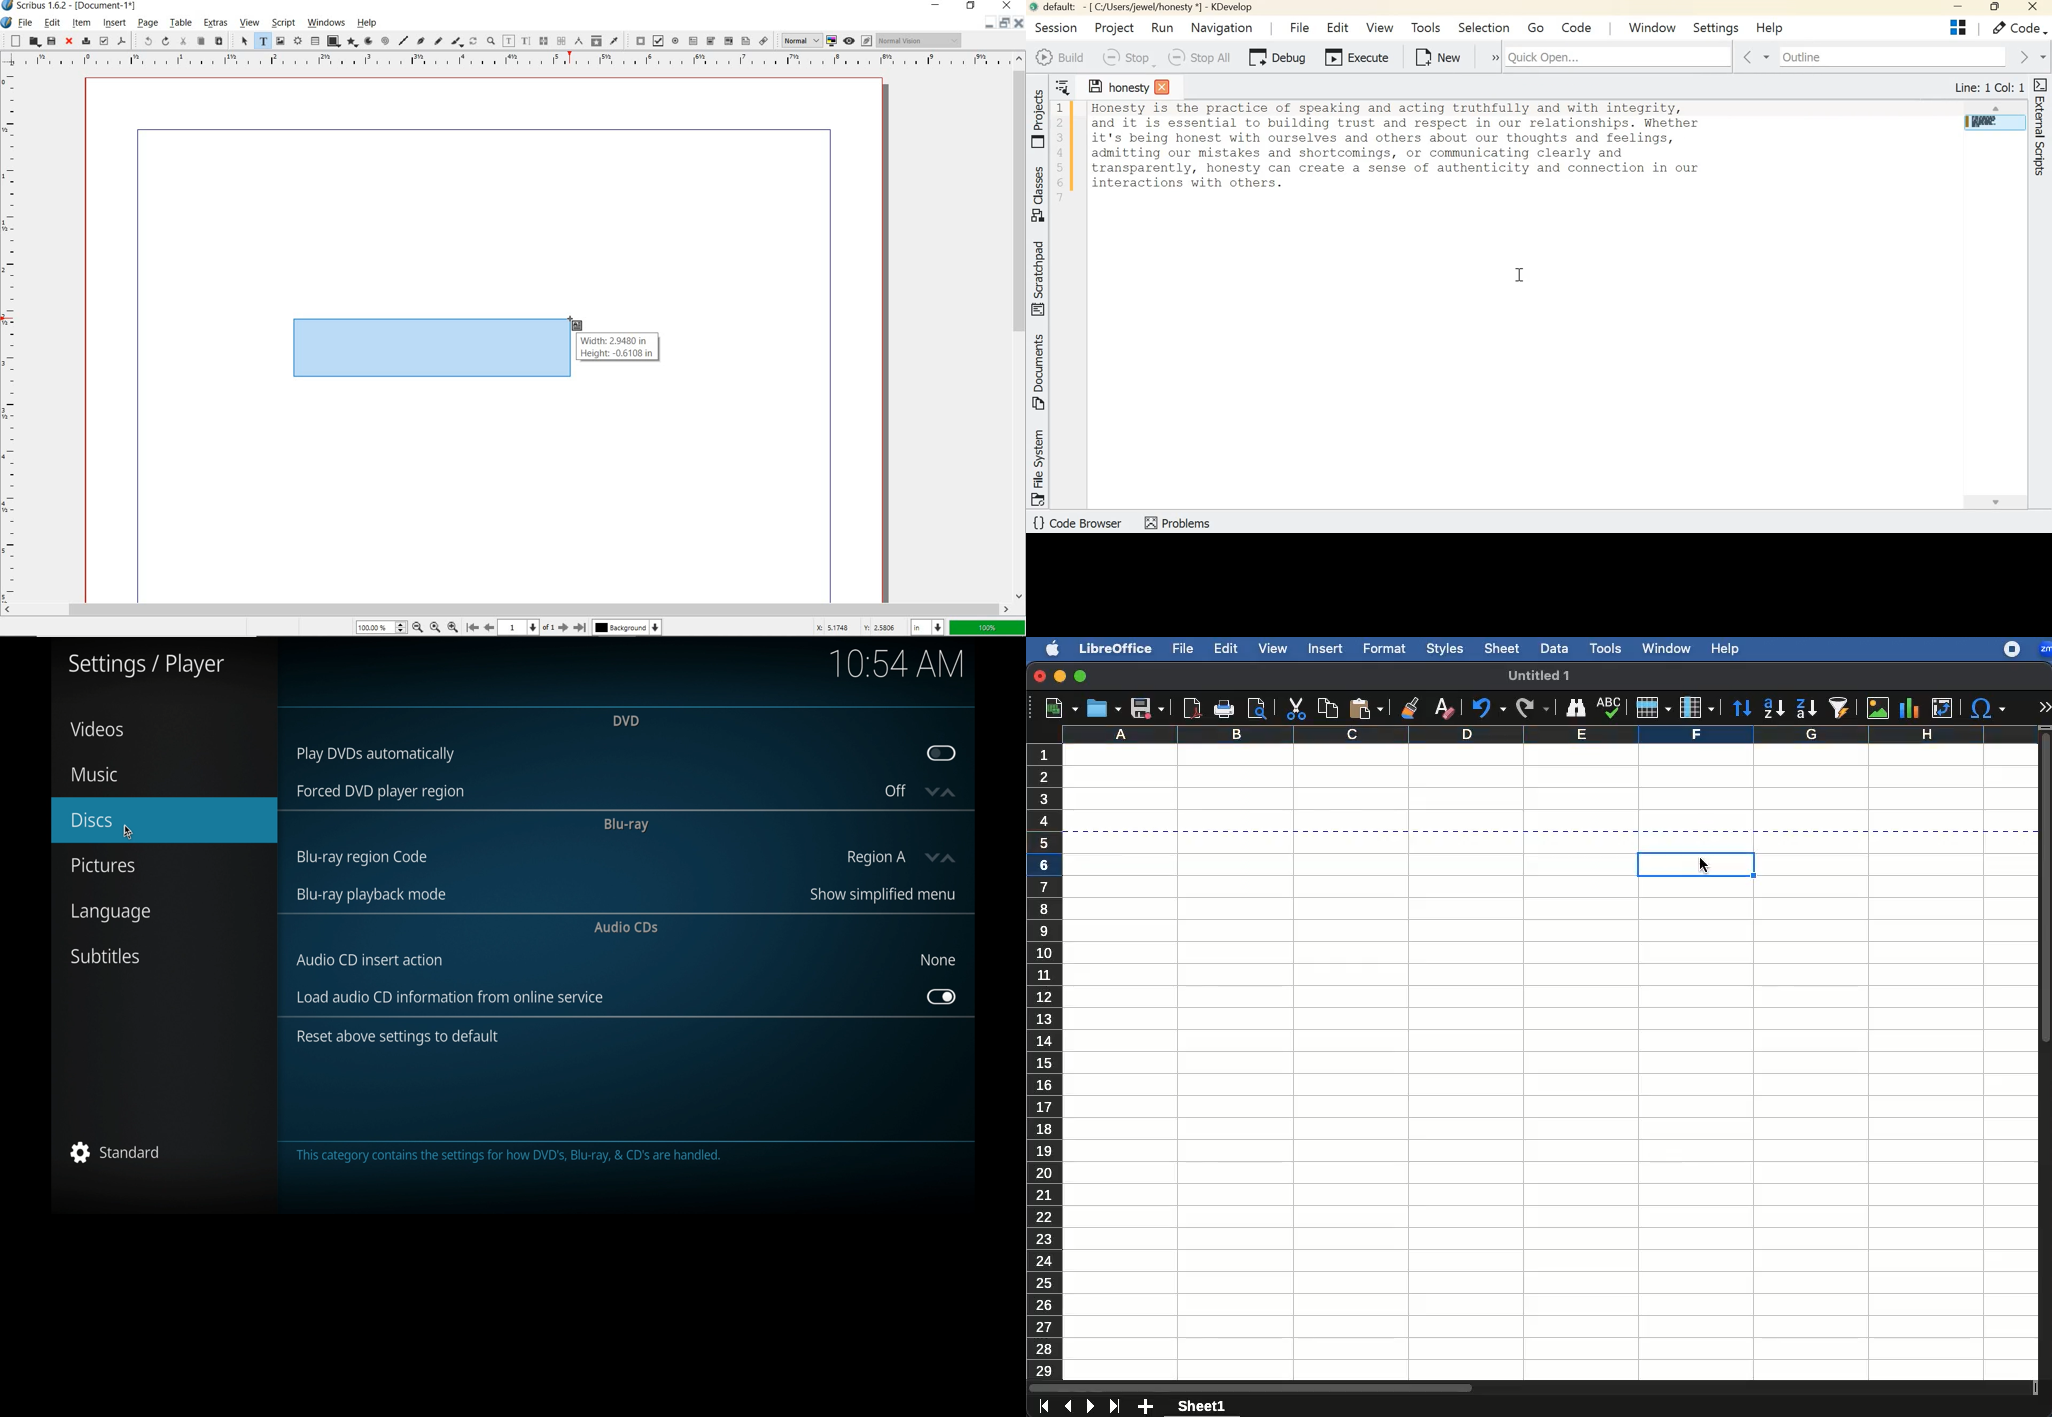  What do you see at coordinates (896, 791) in the screenshot?
I see `off` at bounding box center [896, 791].